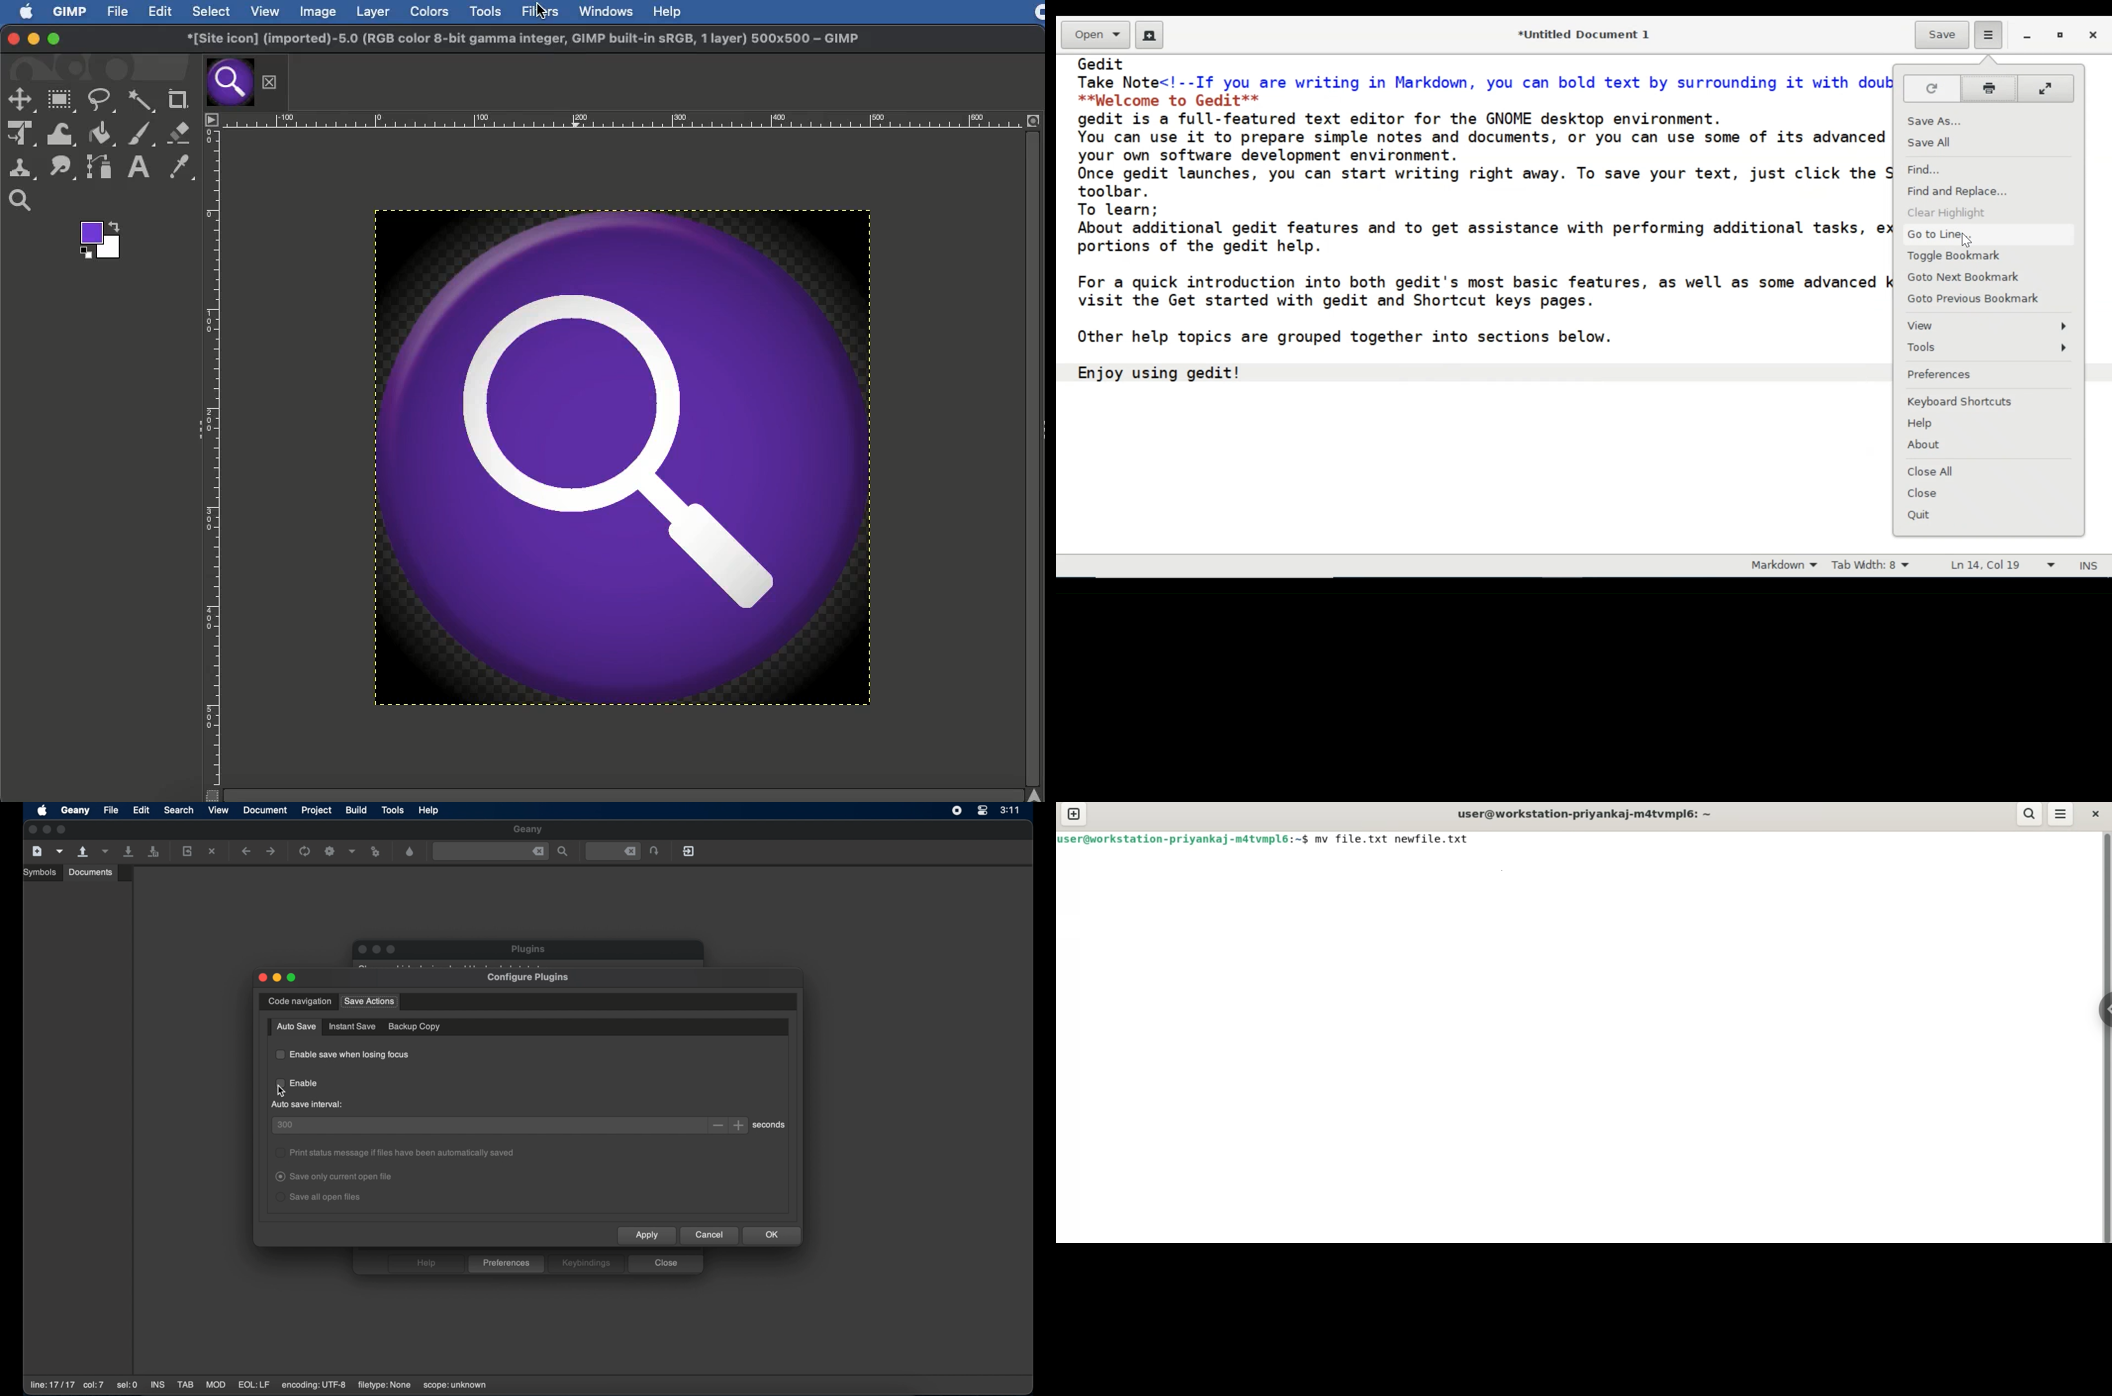  I want to click on INS, so click(2090, 566).